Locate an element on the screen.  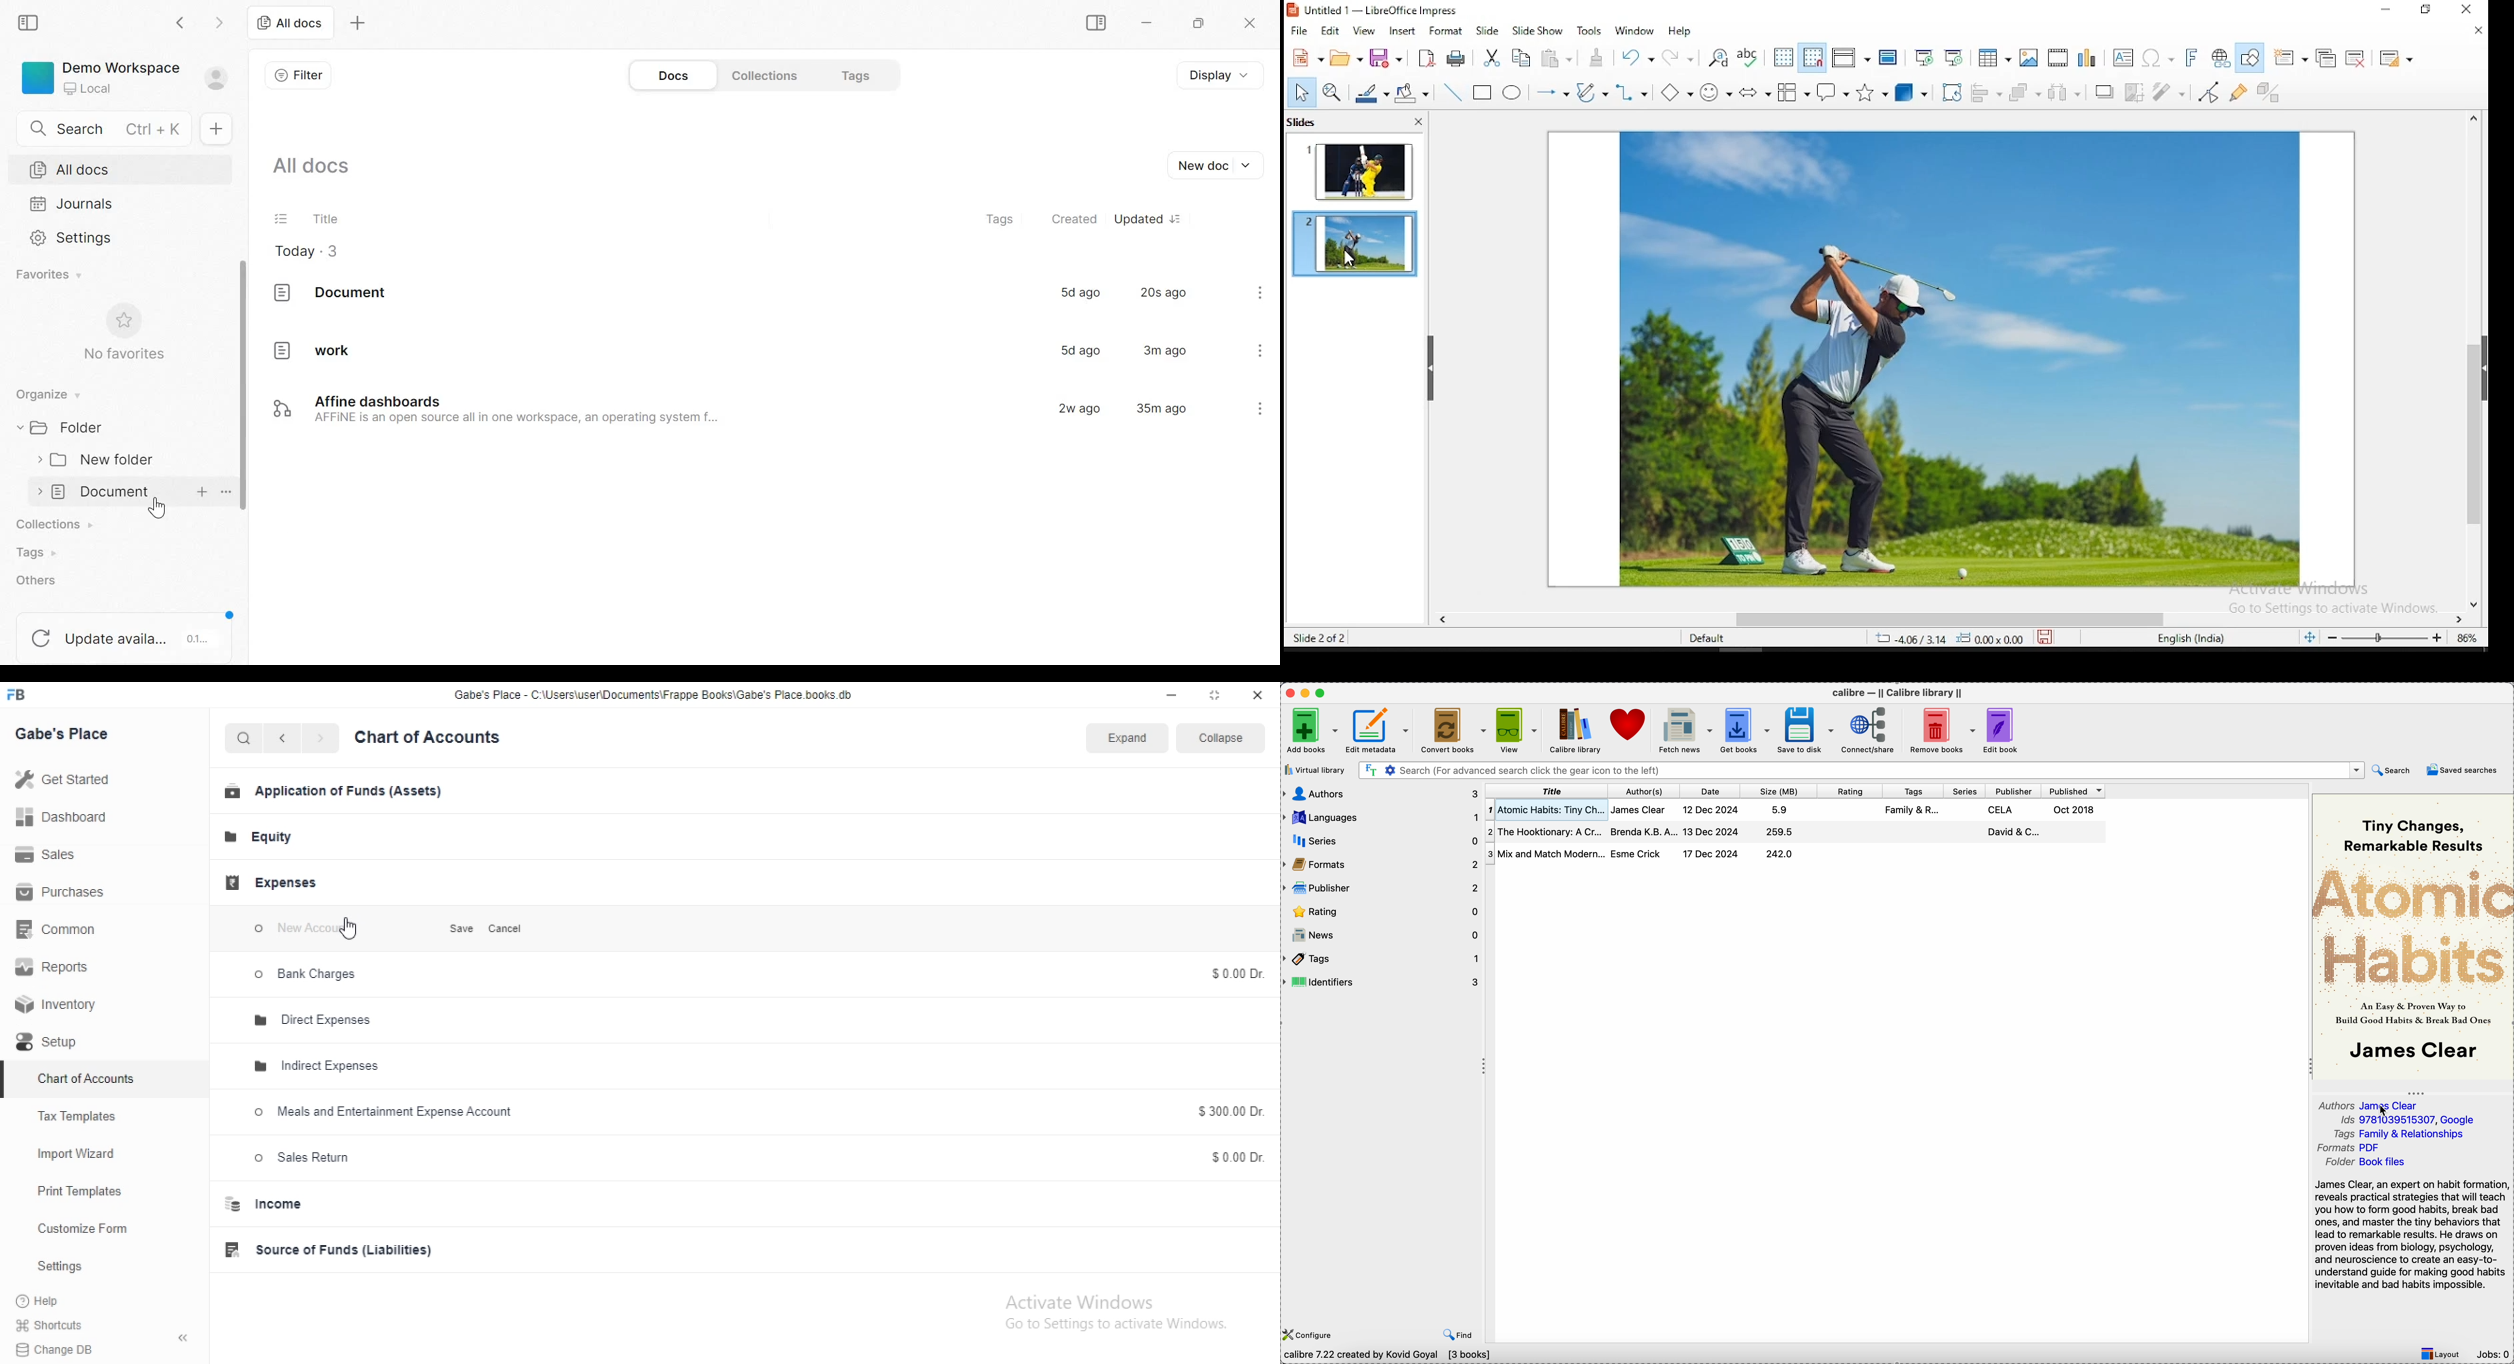
block arrows is located at coordinates (1754, 91).